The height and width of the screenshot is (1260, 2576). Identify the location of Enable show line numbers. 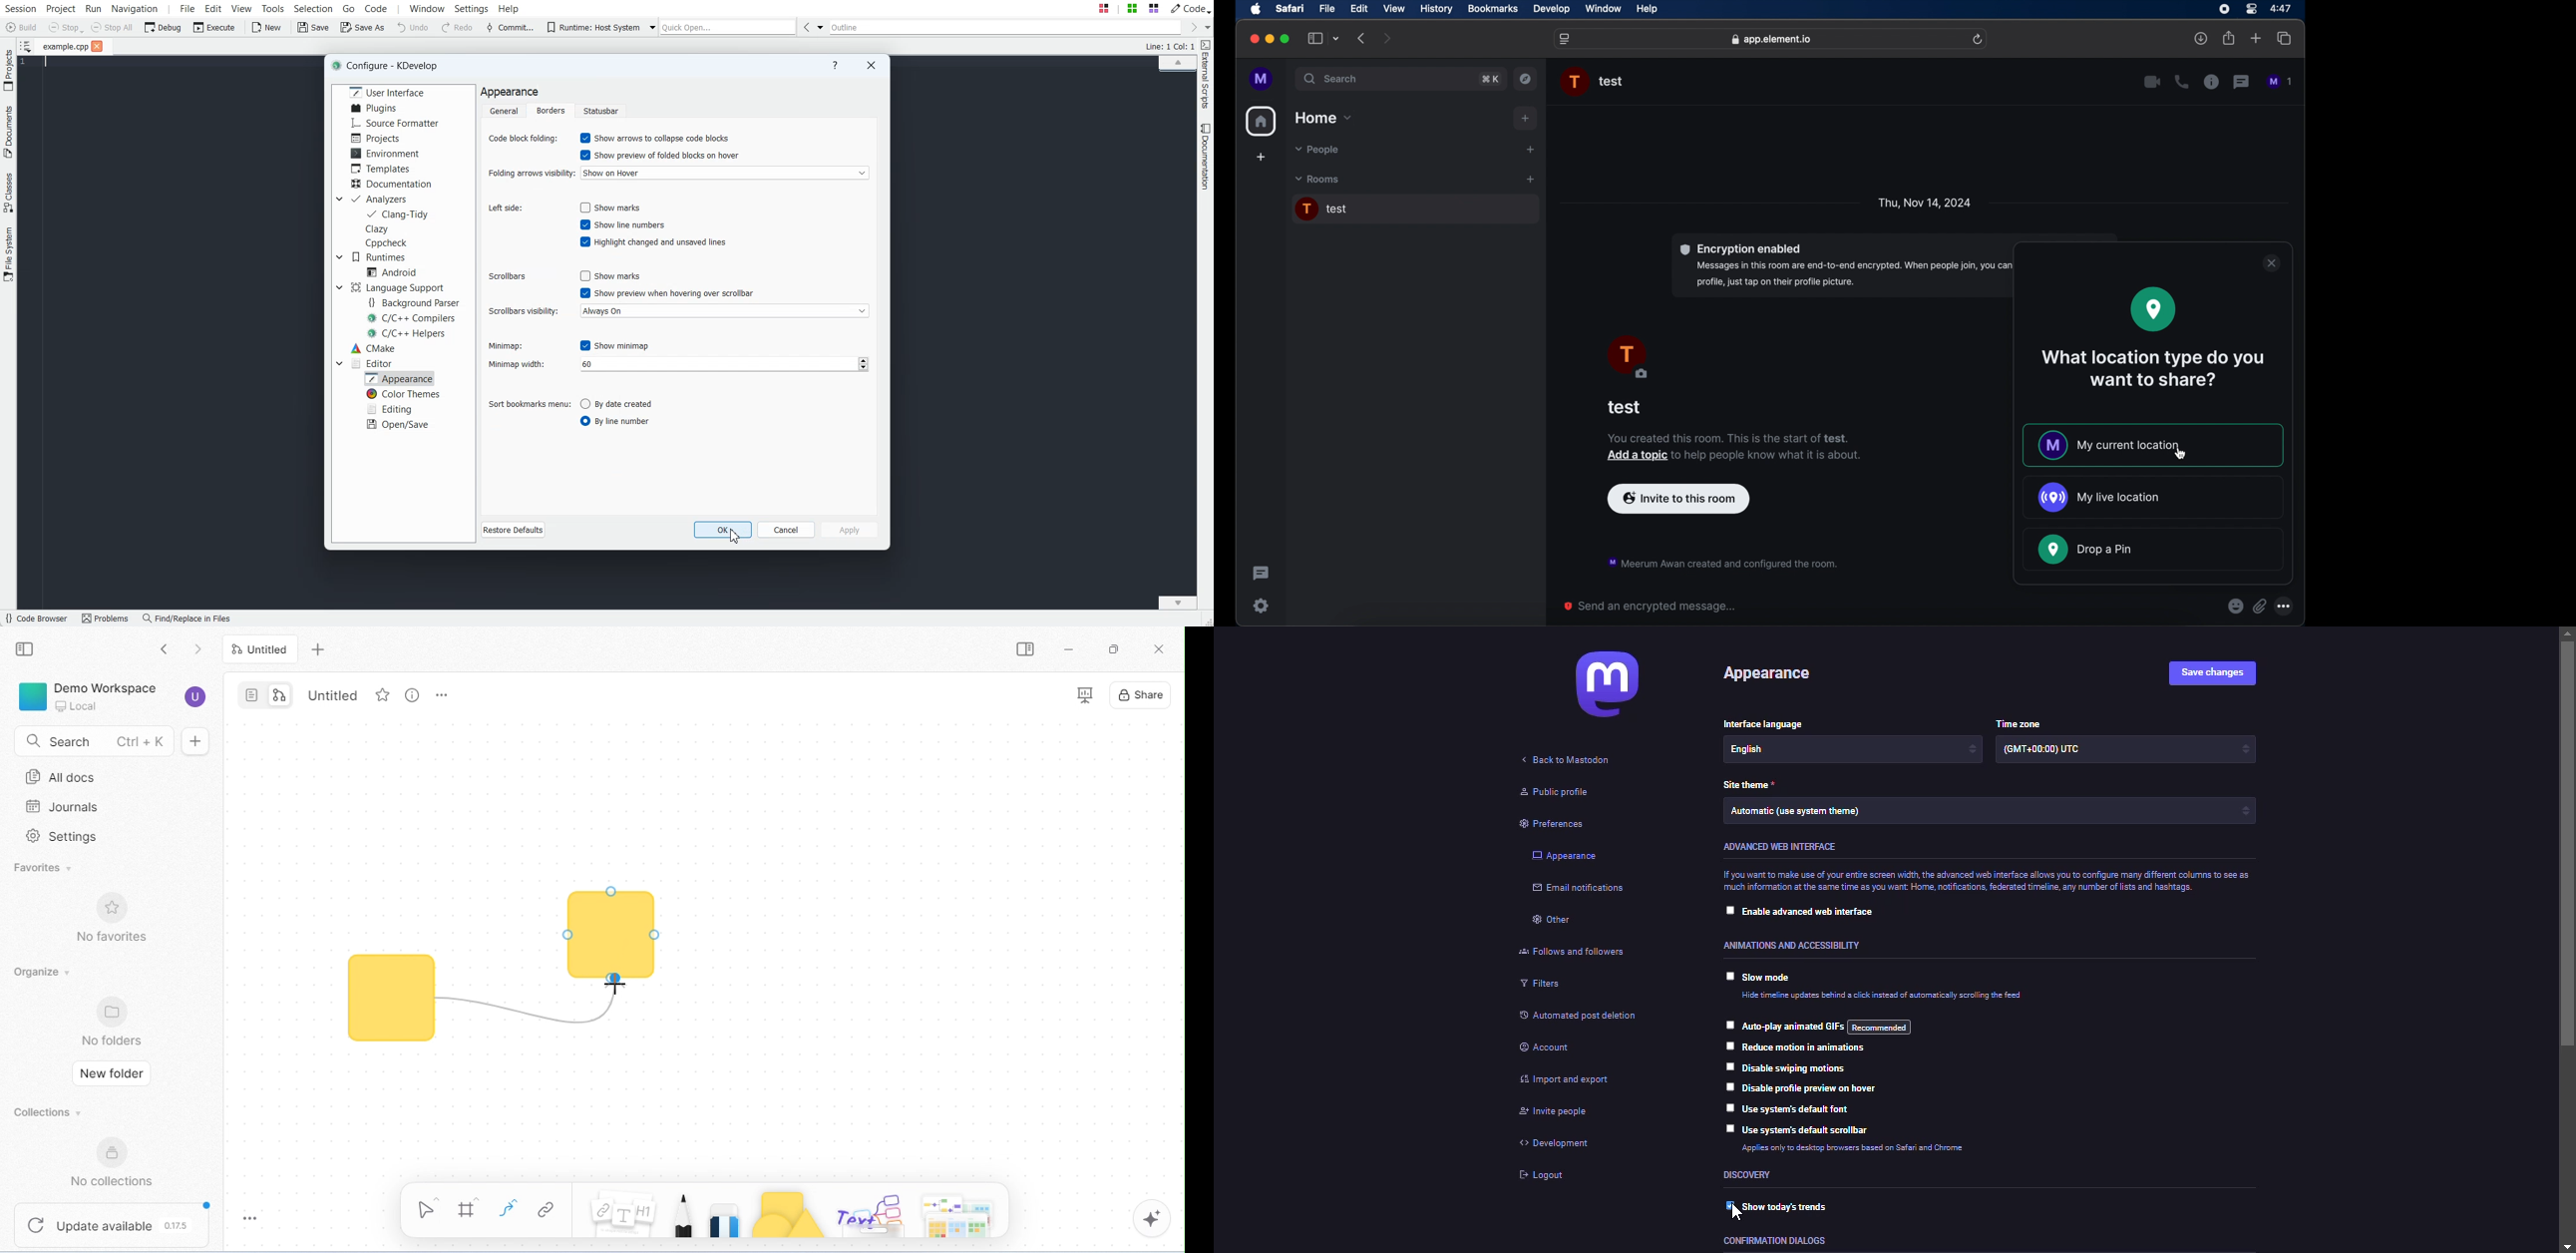
(623, 224).